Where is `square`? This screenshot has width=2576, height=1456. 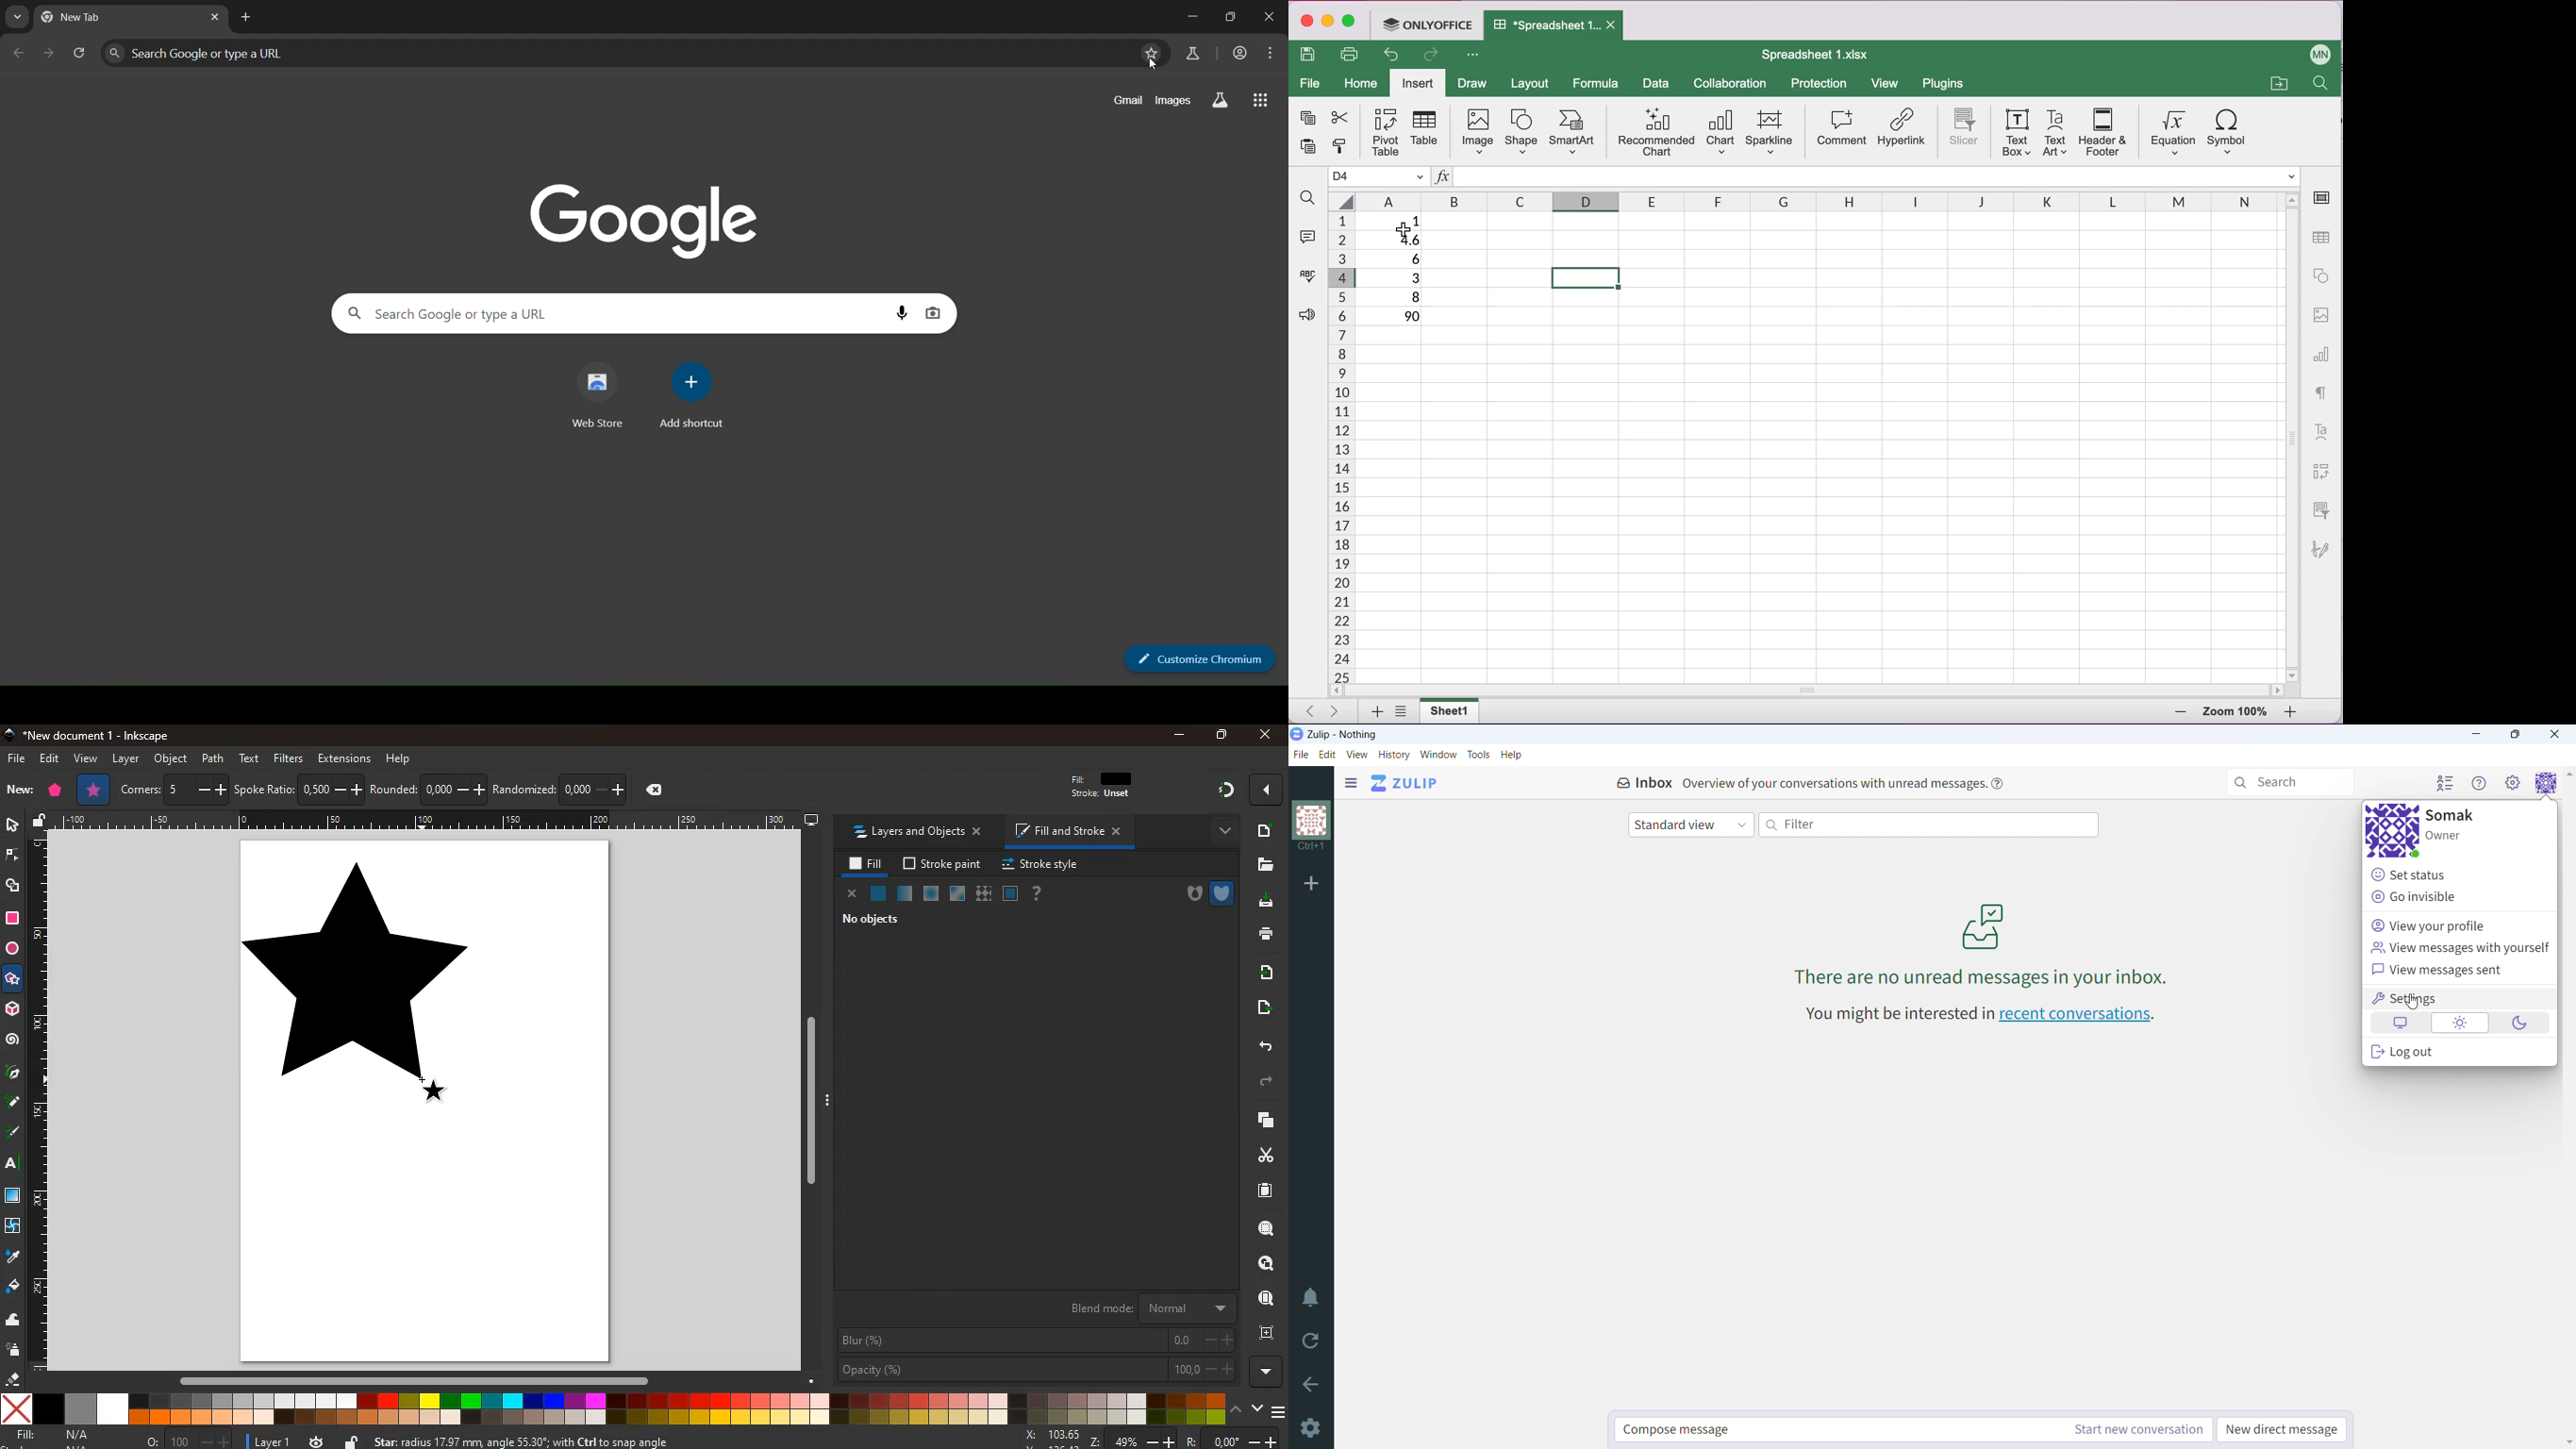 square is located at coordinates (14, 920).